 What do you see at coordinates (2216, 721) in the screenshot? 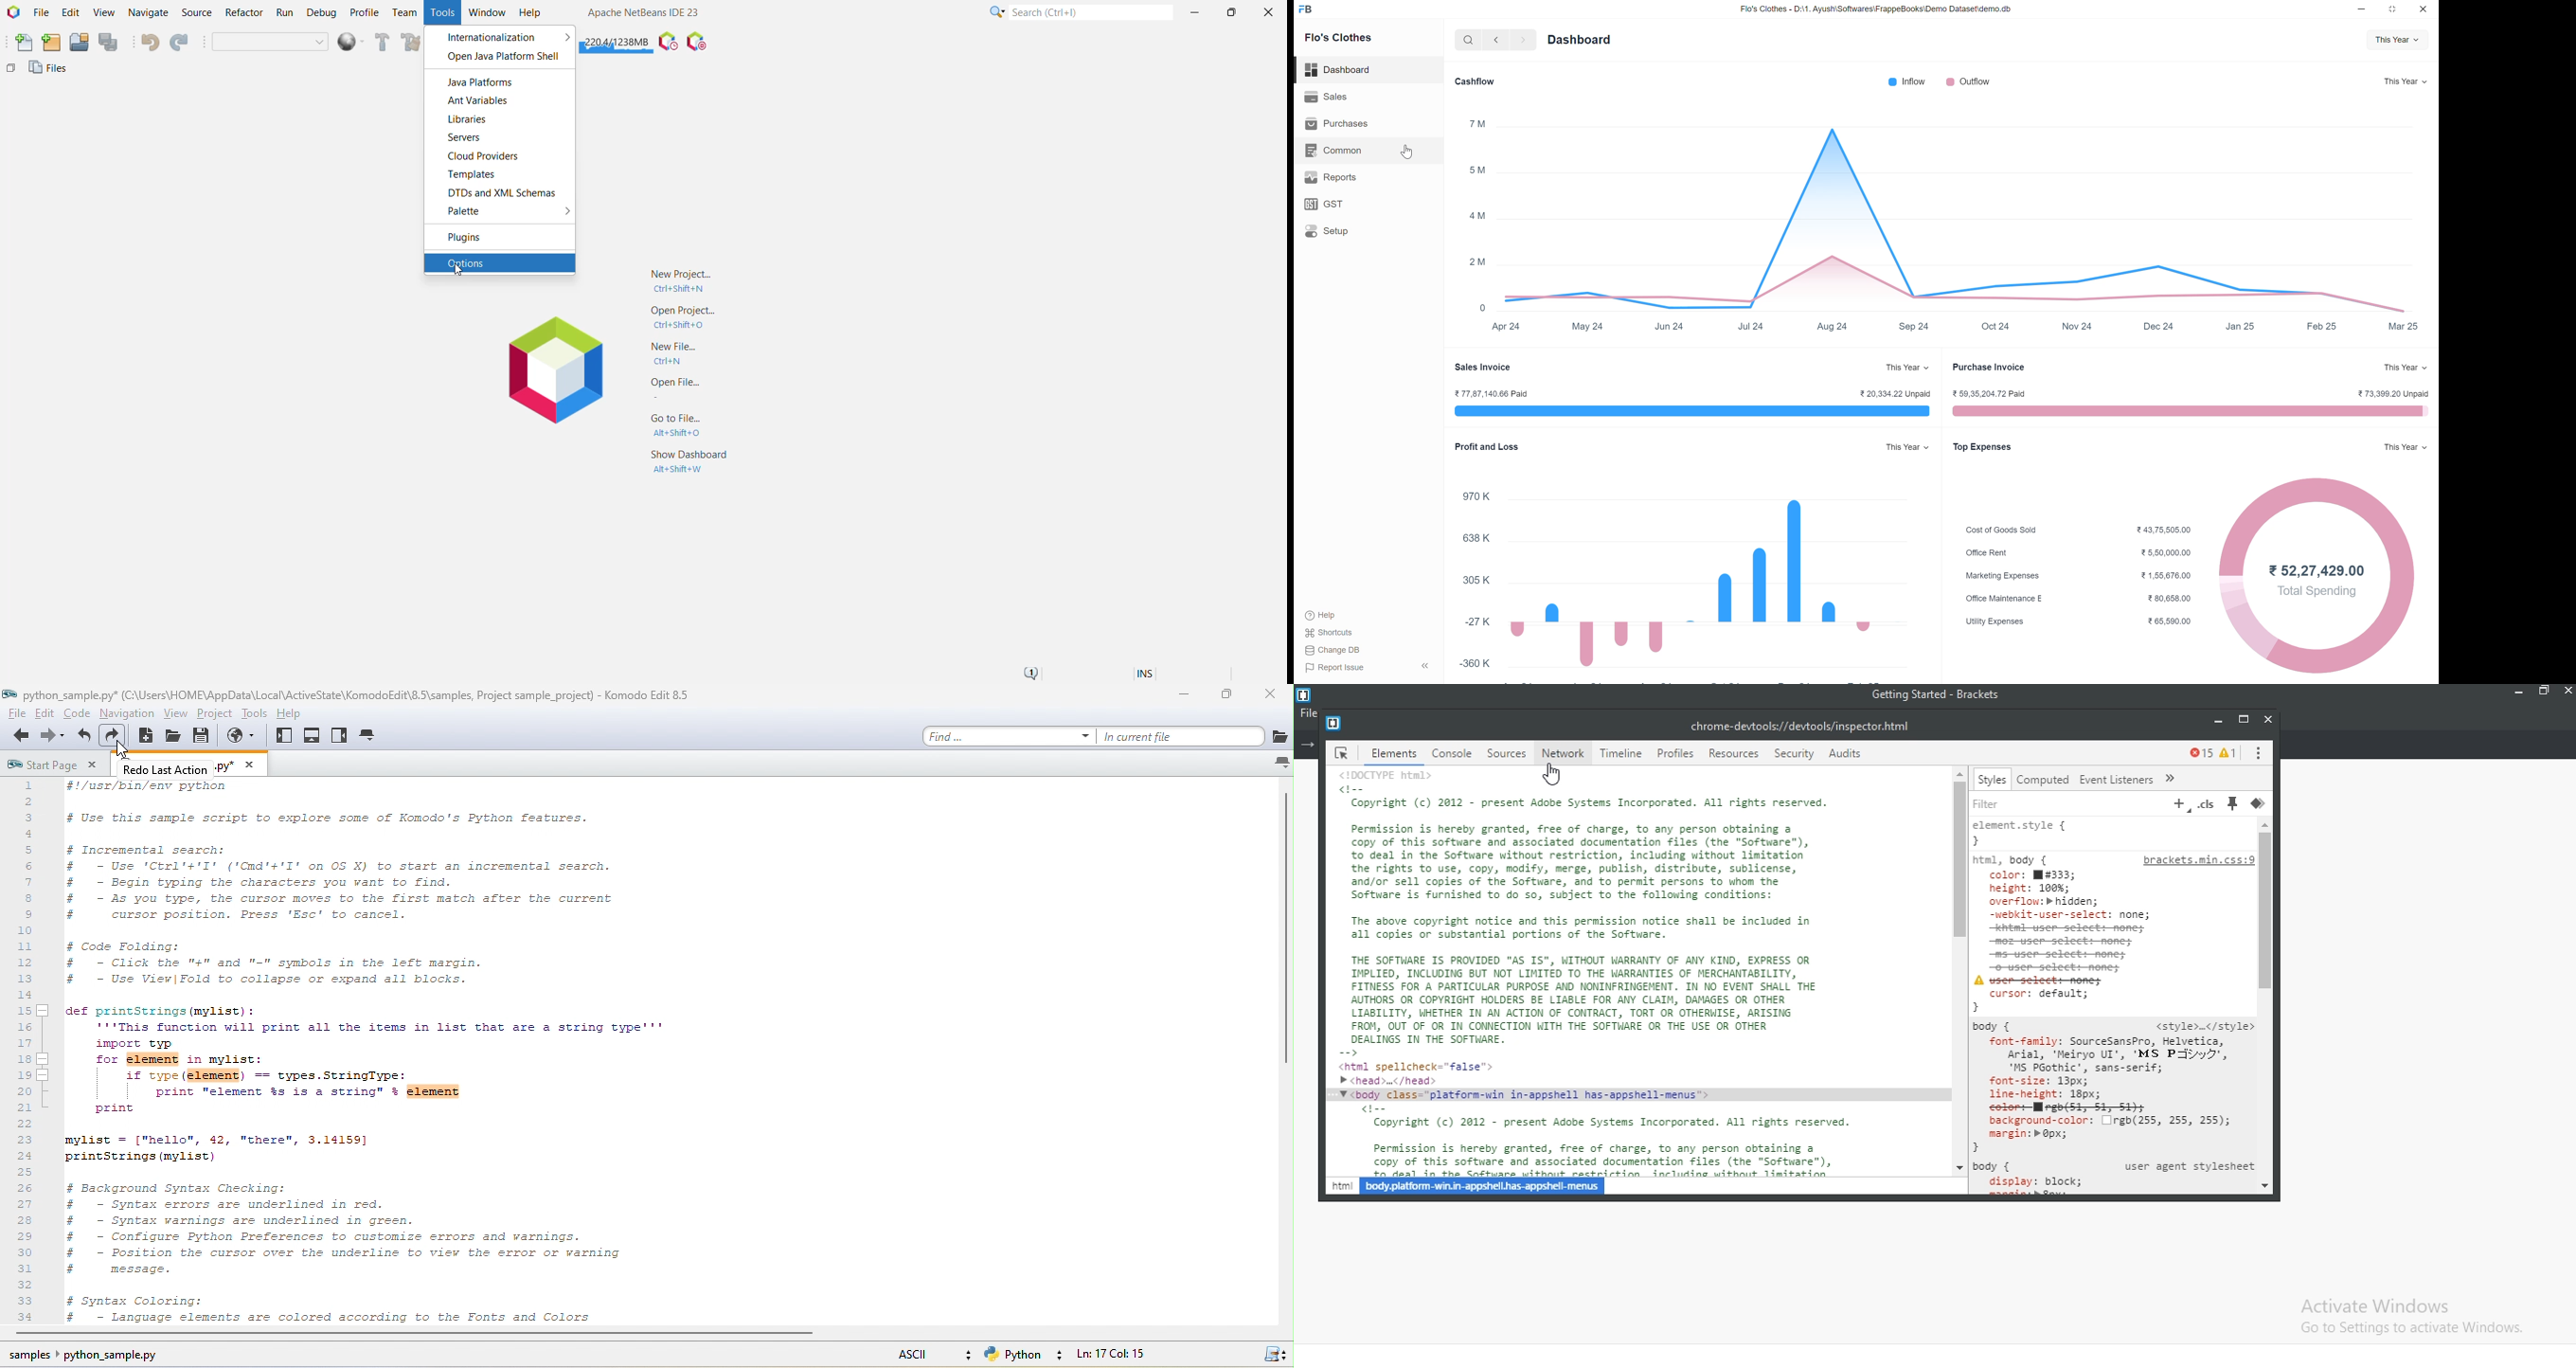
I see `minimise` at bounding box center [2216, 721].